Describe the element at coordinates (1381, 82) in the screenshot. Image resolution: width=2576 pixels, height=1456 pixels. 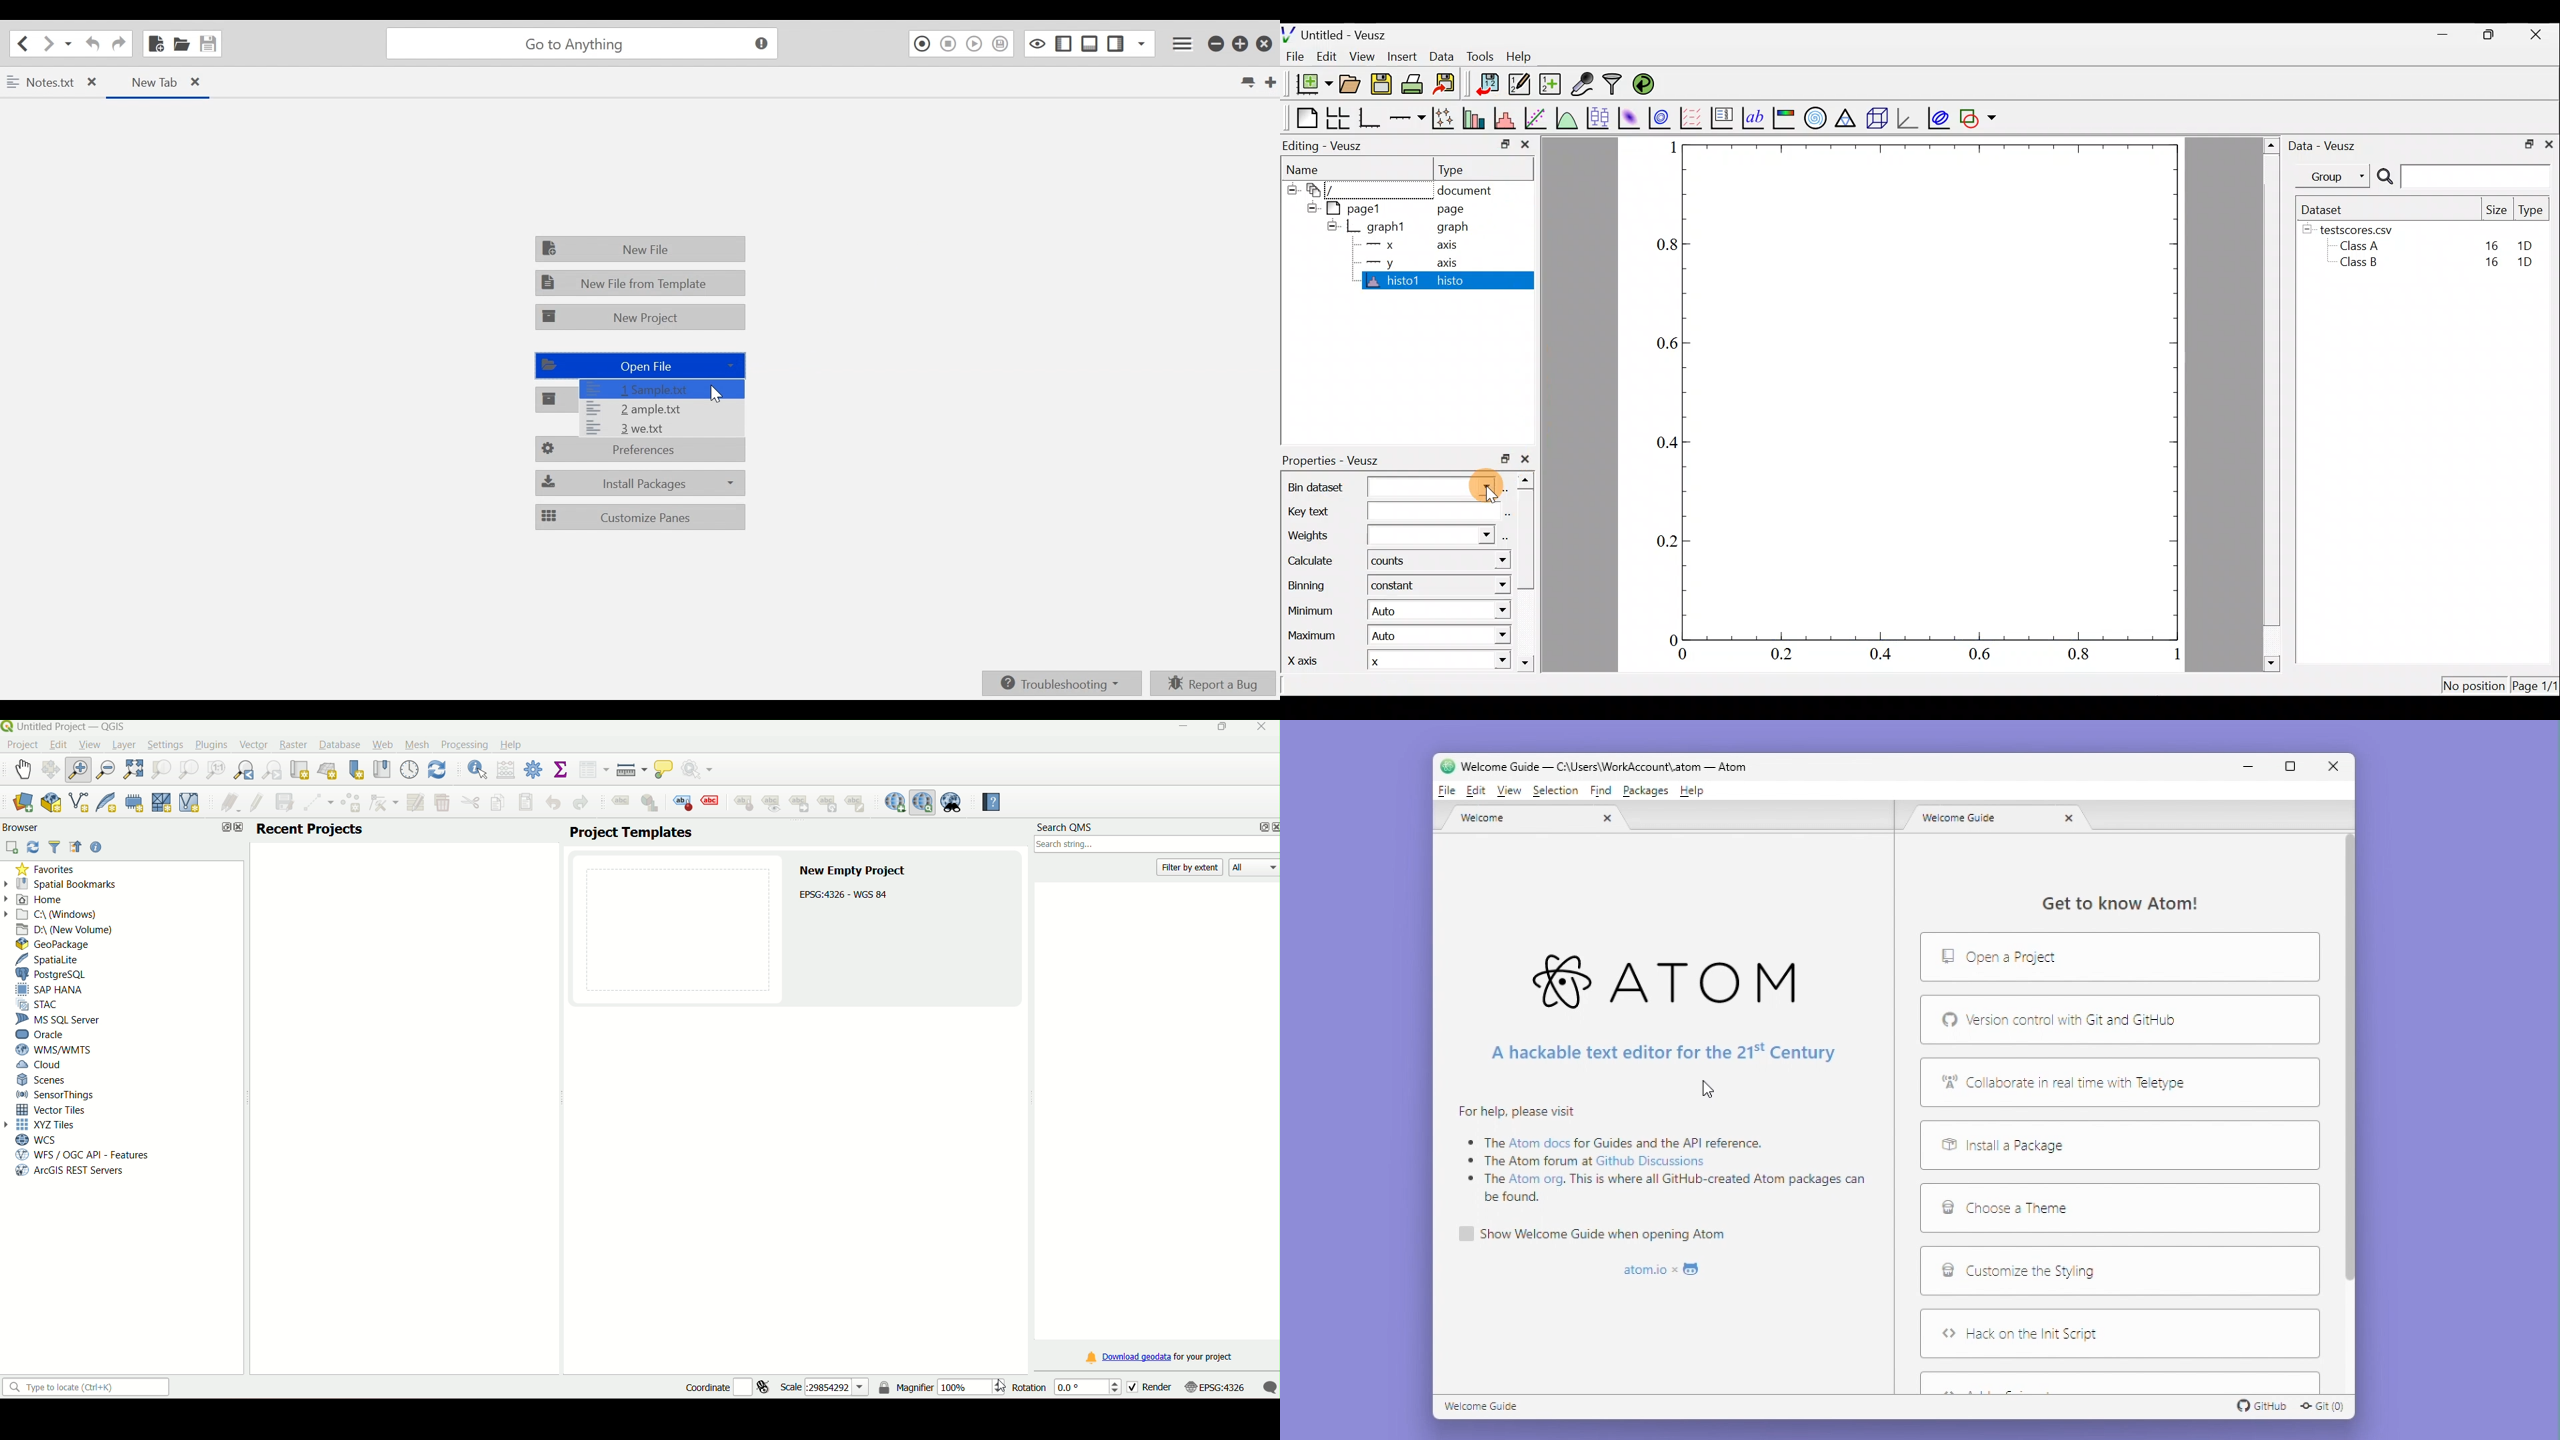
I see `Save the document` at that location.